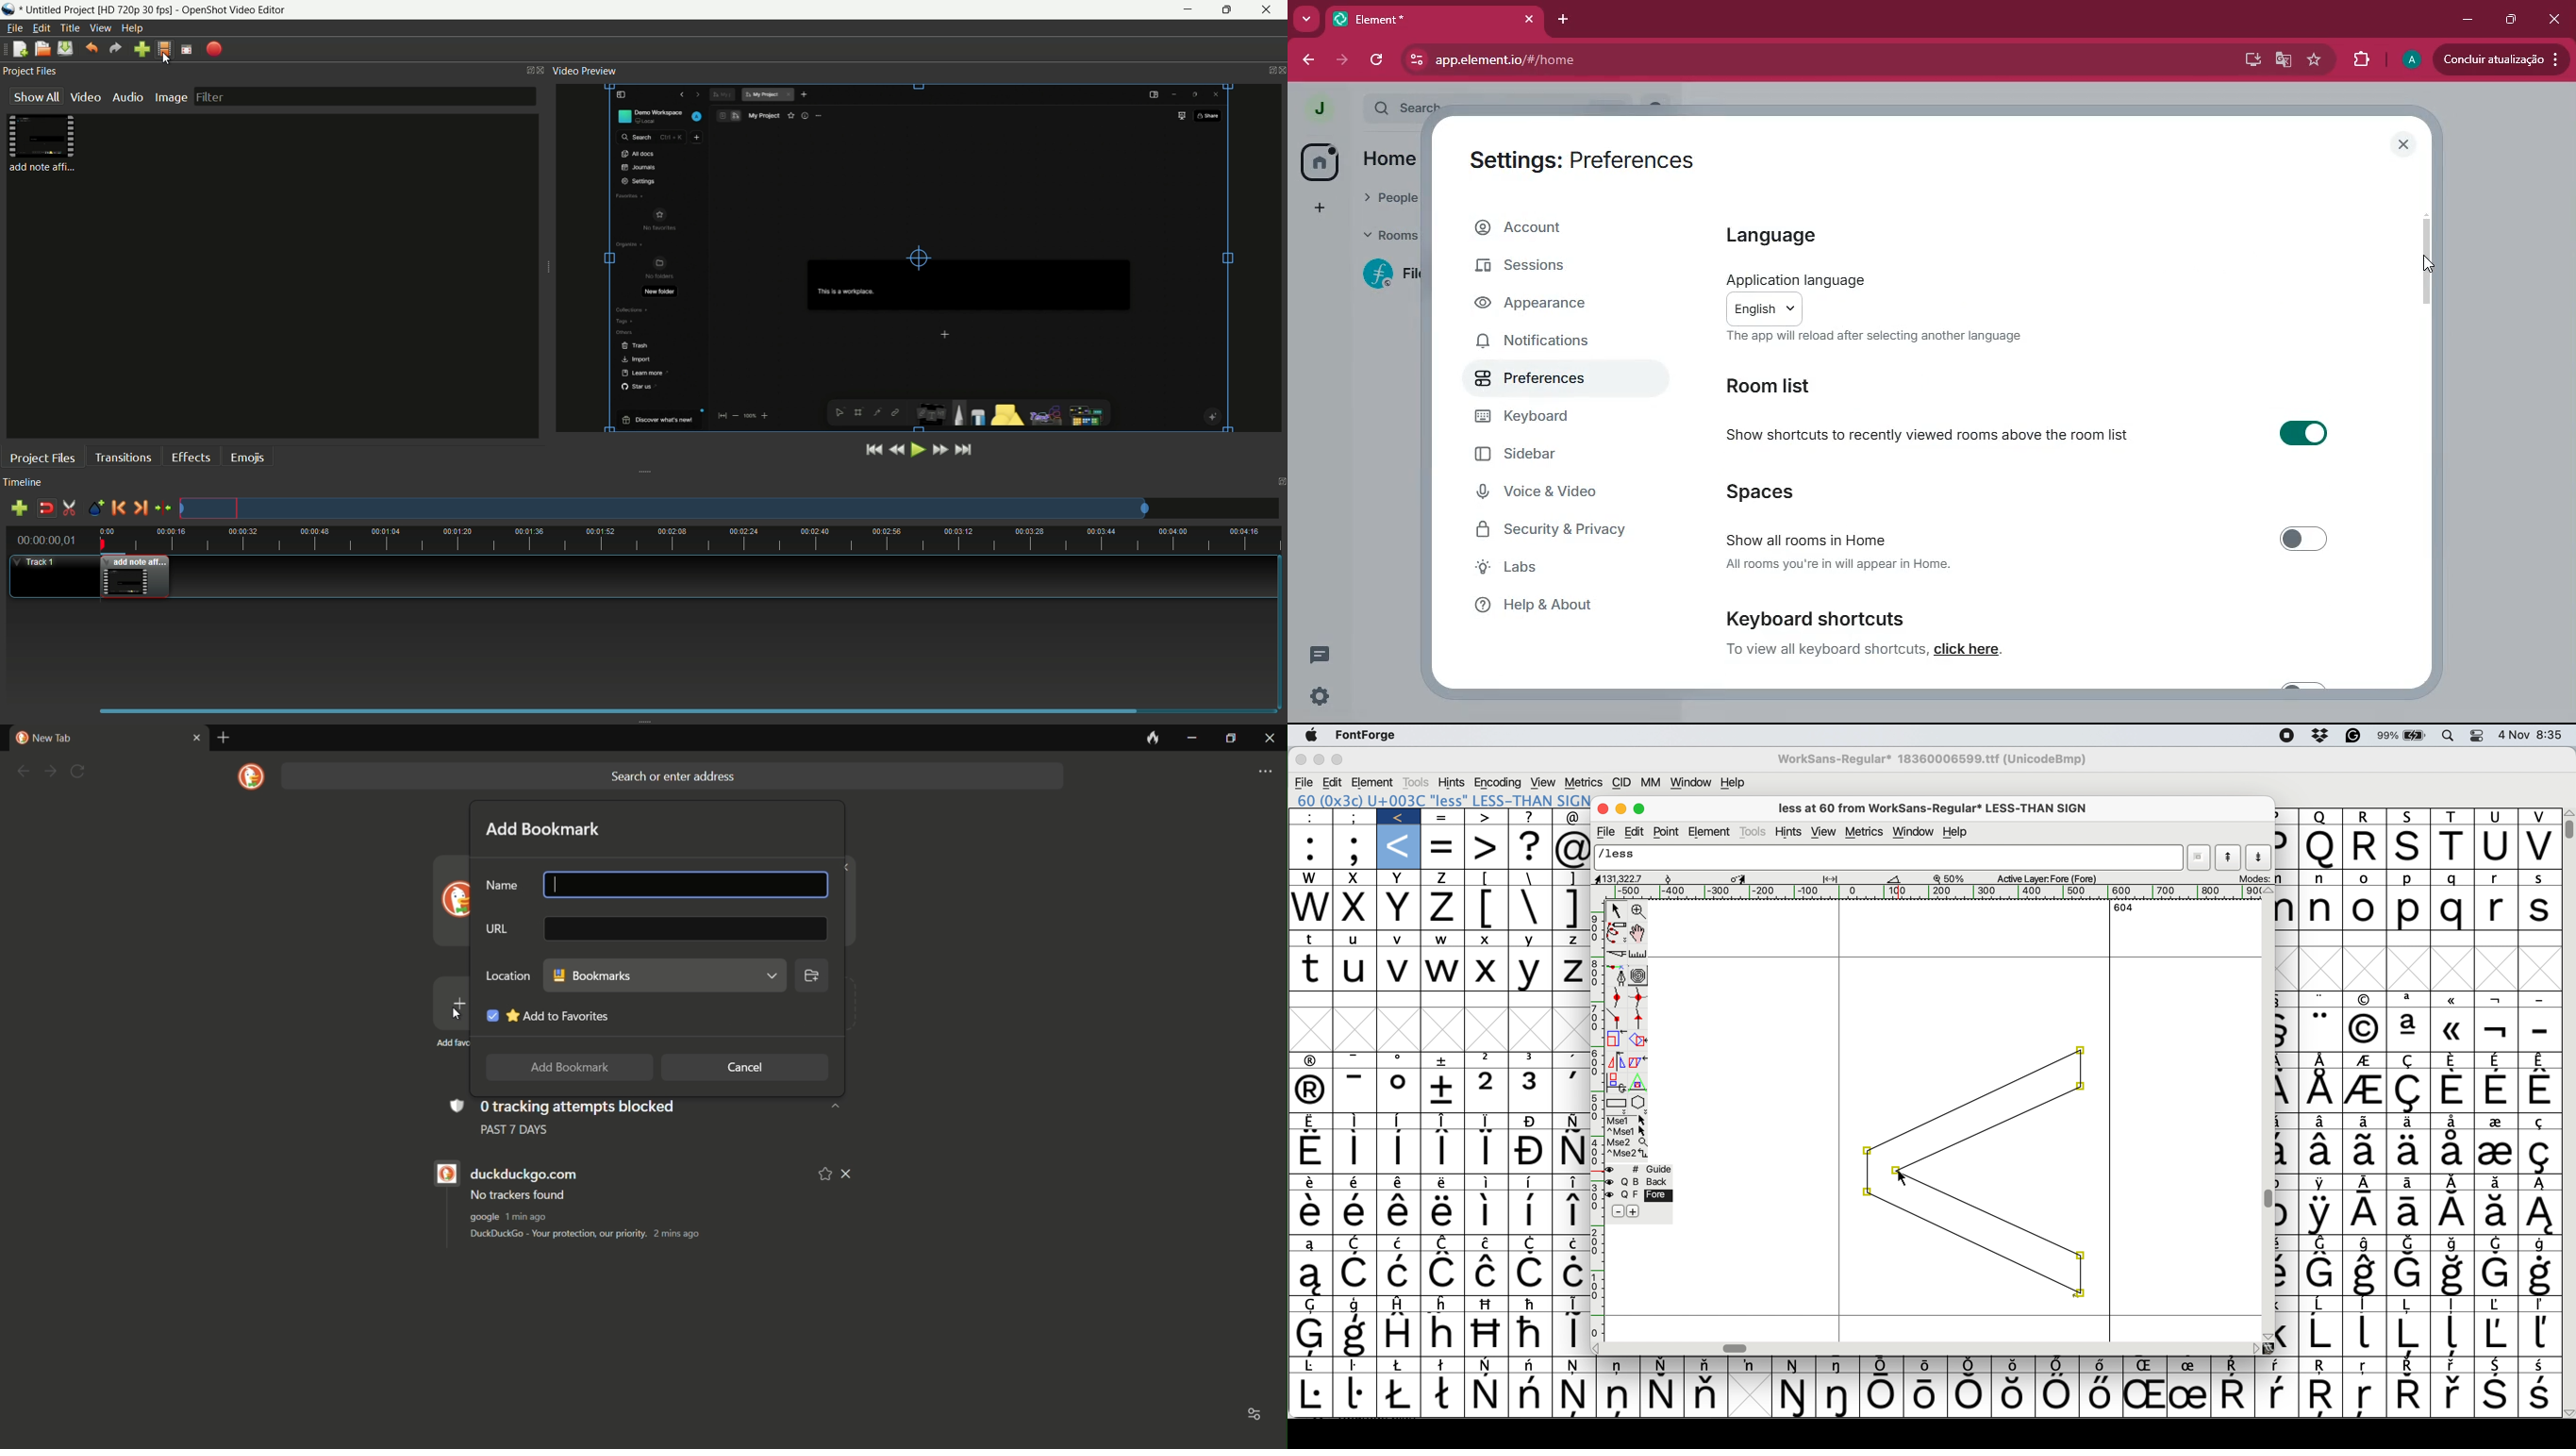 The width and height of the screenshot is (2576, 1456). What do you see at coordinates (2454, 817) in the screenshot?
I see `t` at bounding box center [2454, 817].